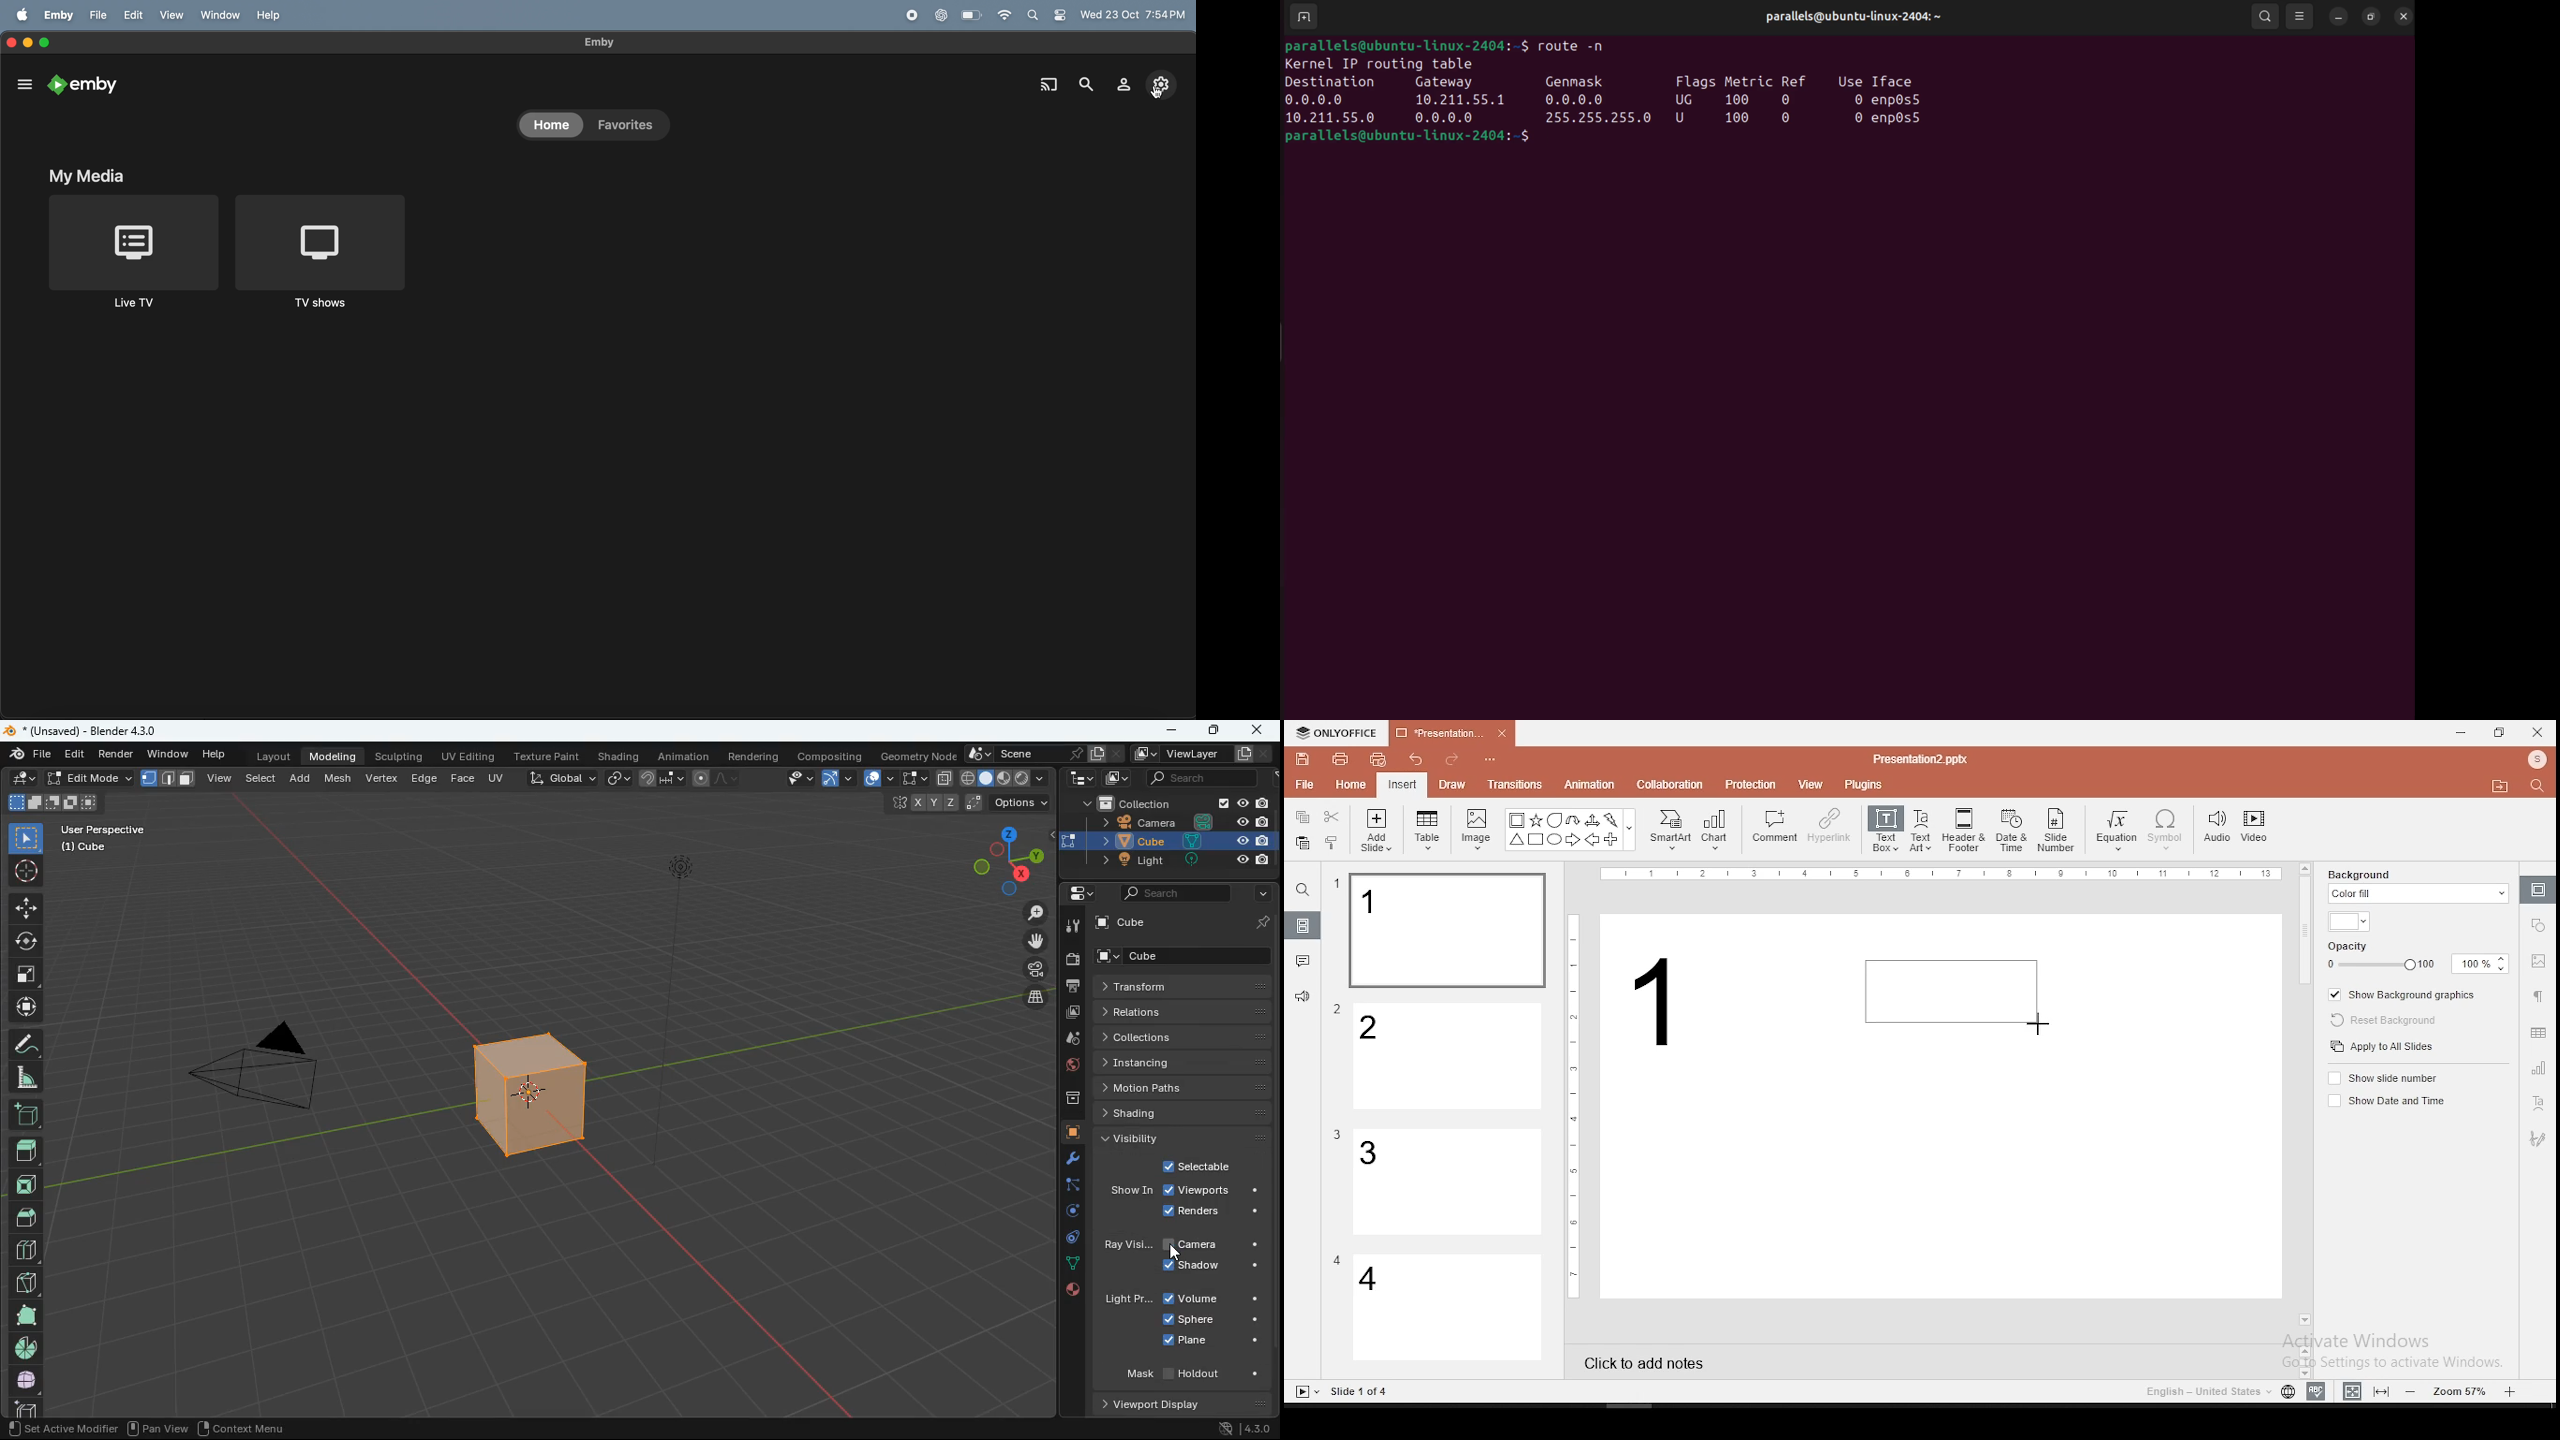 Image resolution: width=2576 pixels, height=1456 pixels. I want to click on minimize, so click(1175, 730).